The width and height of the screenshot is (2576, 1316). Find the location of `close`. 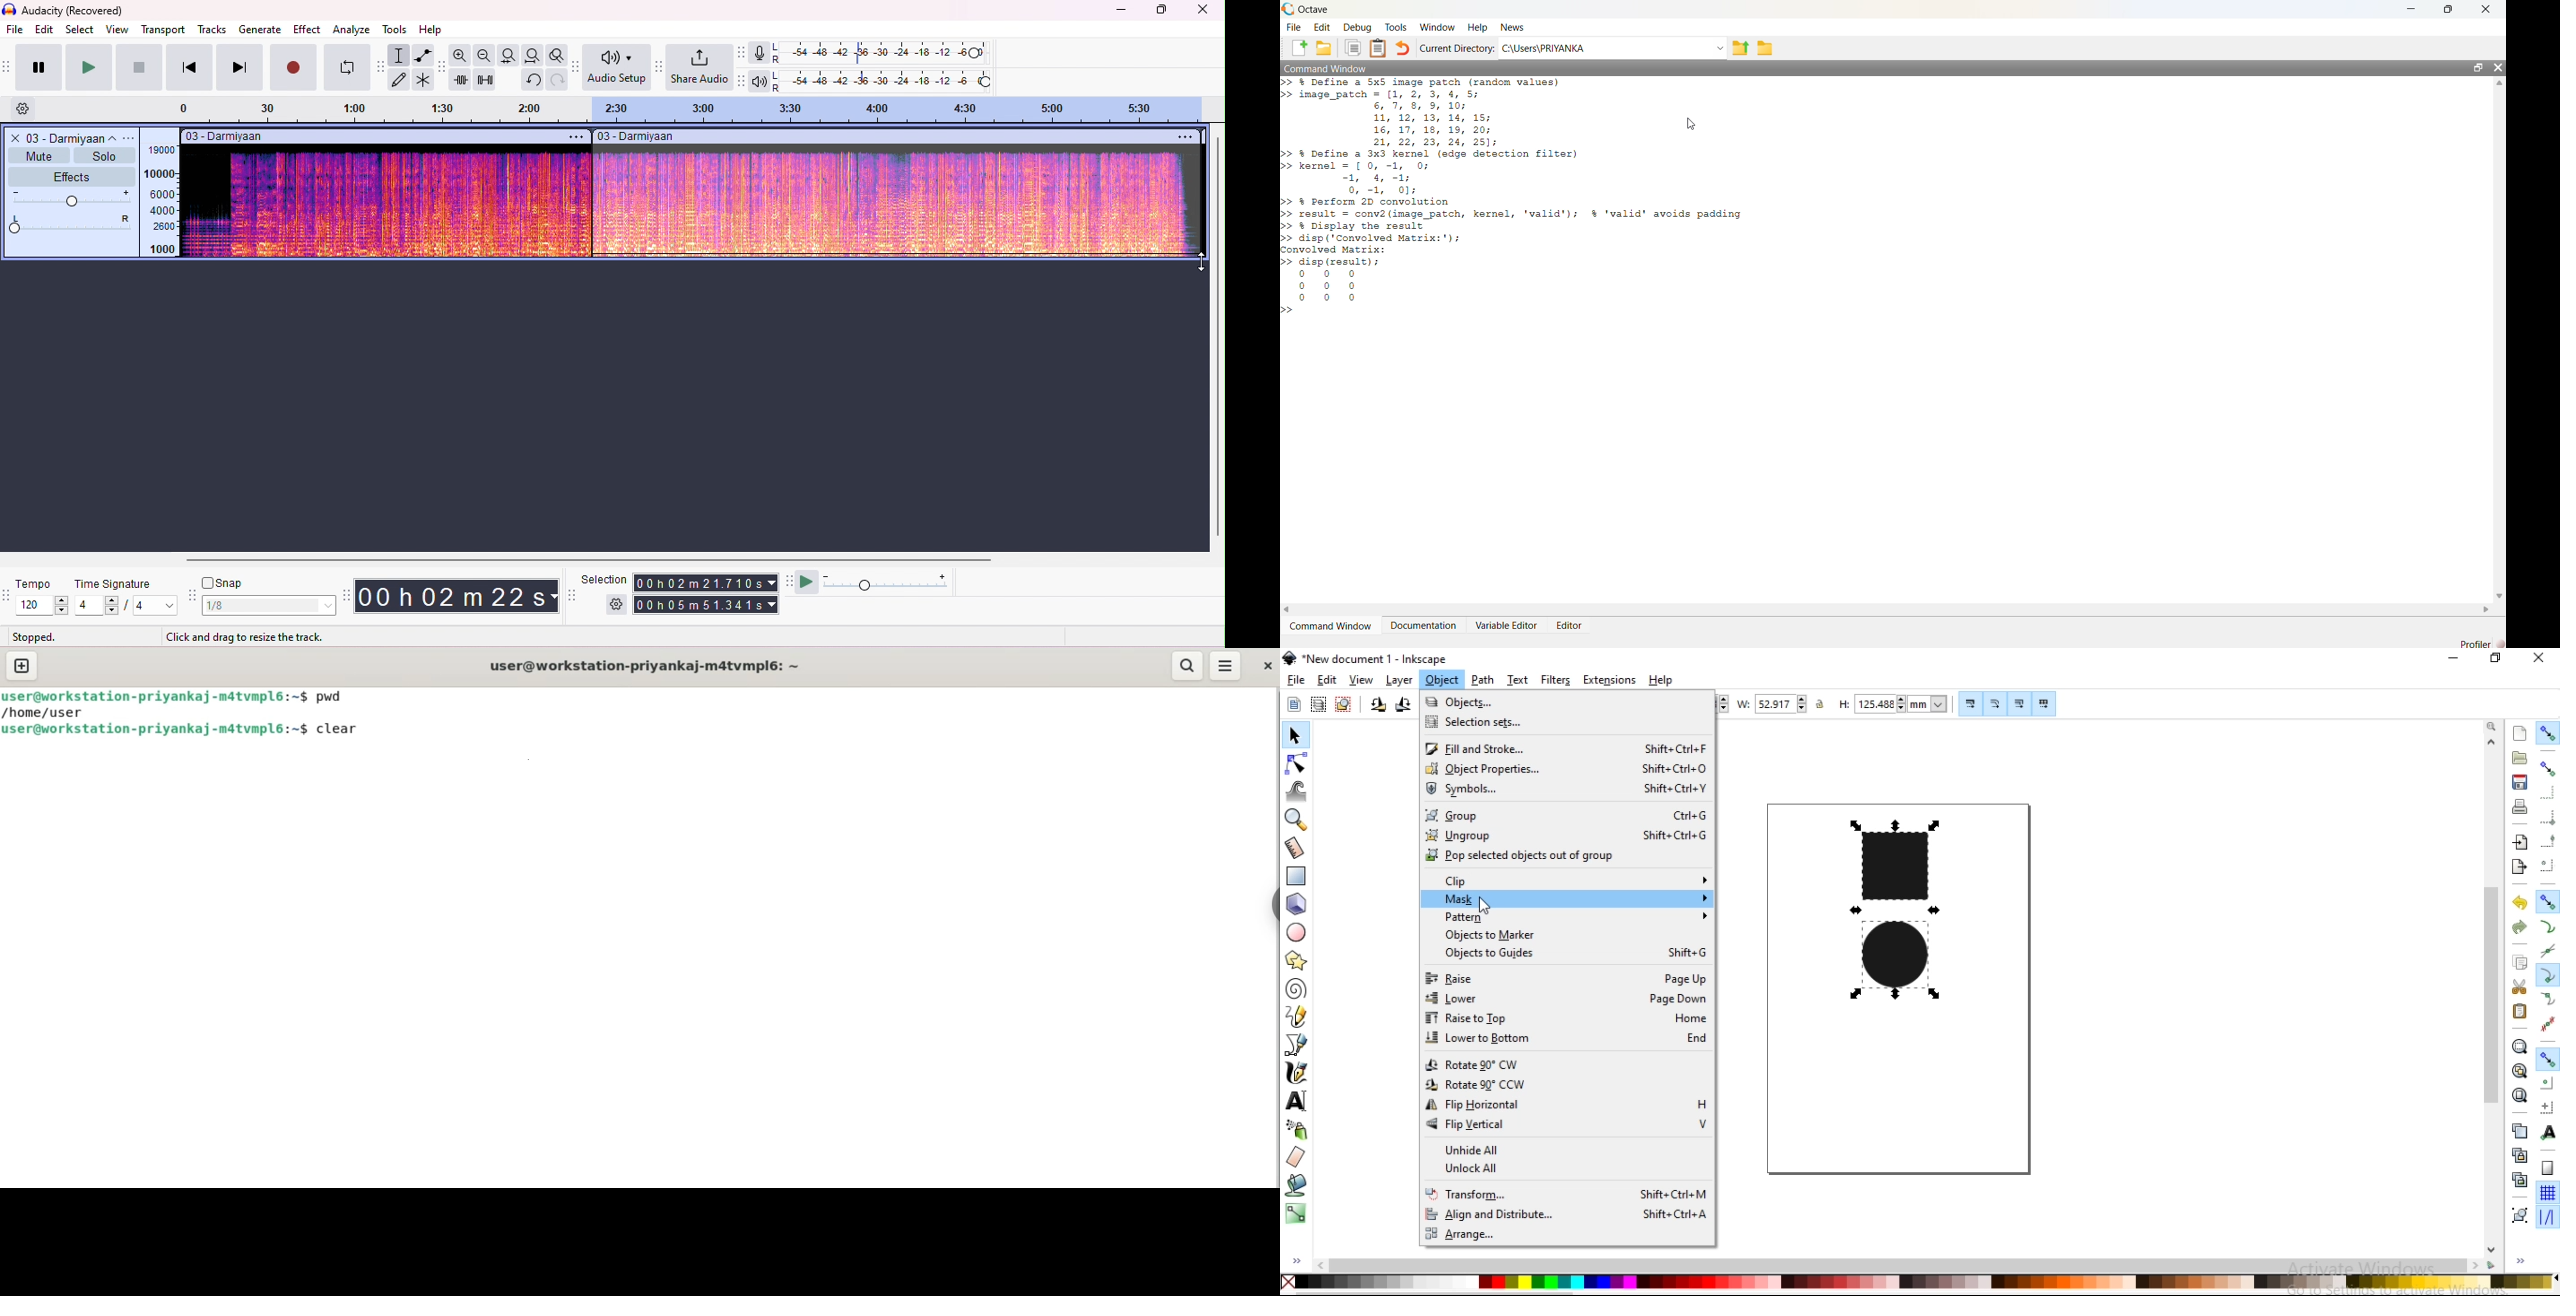

close is located at coordinates (13, 137).